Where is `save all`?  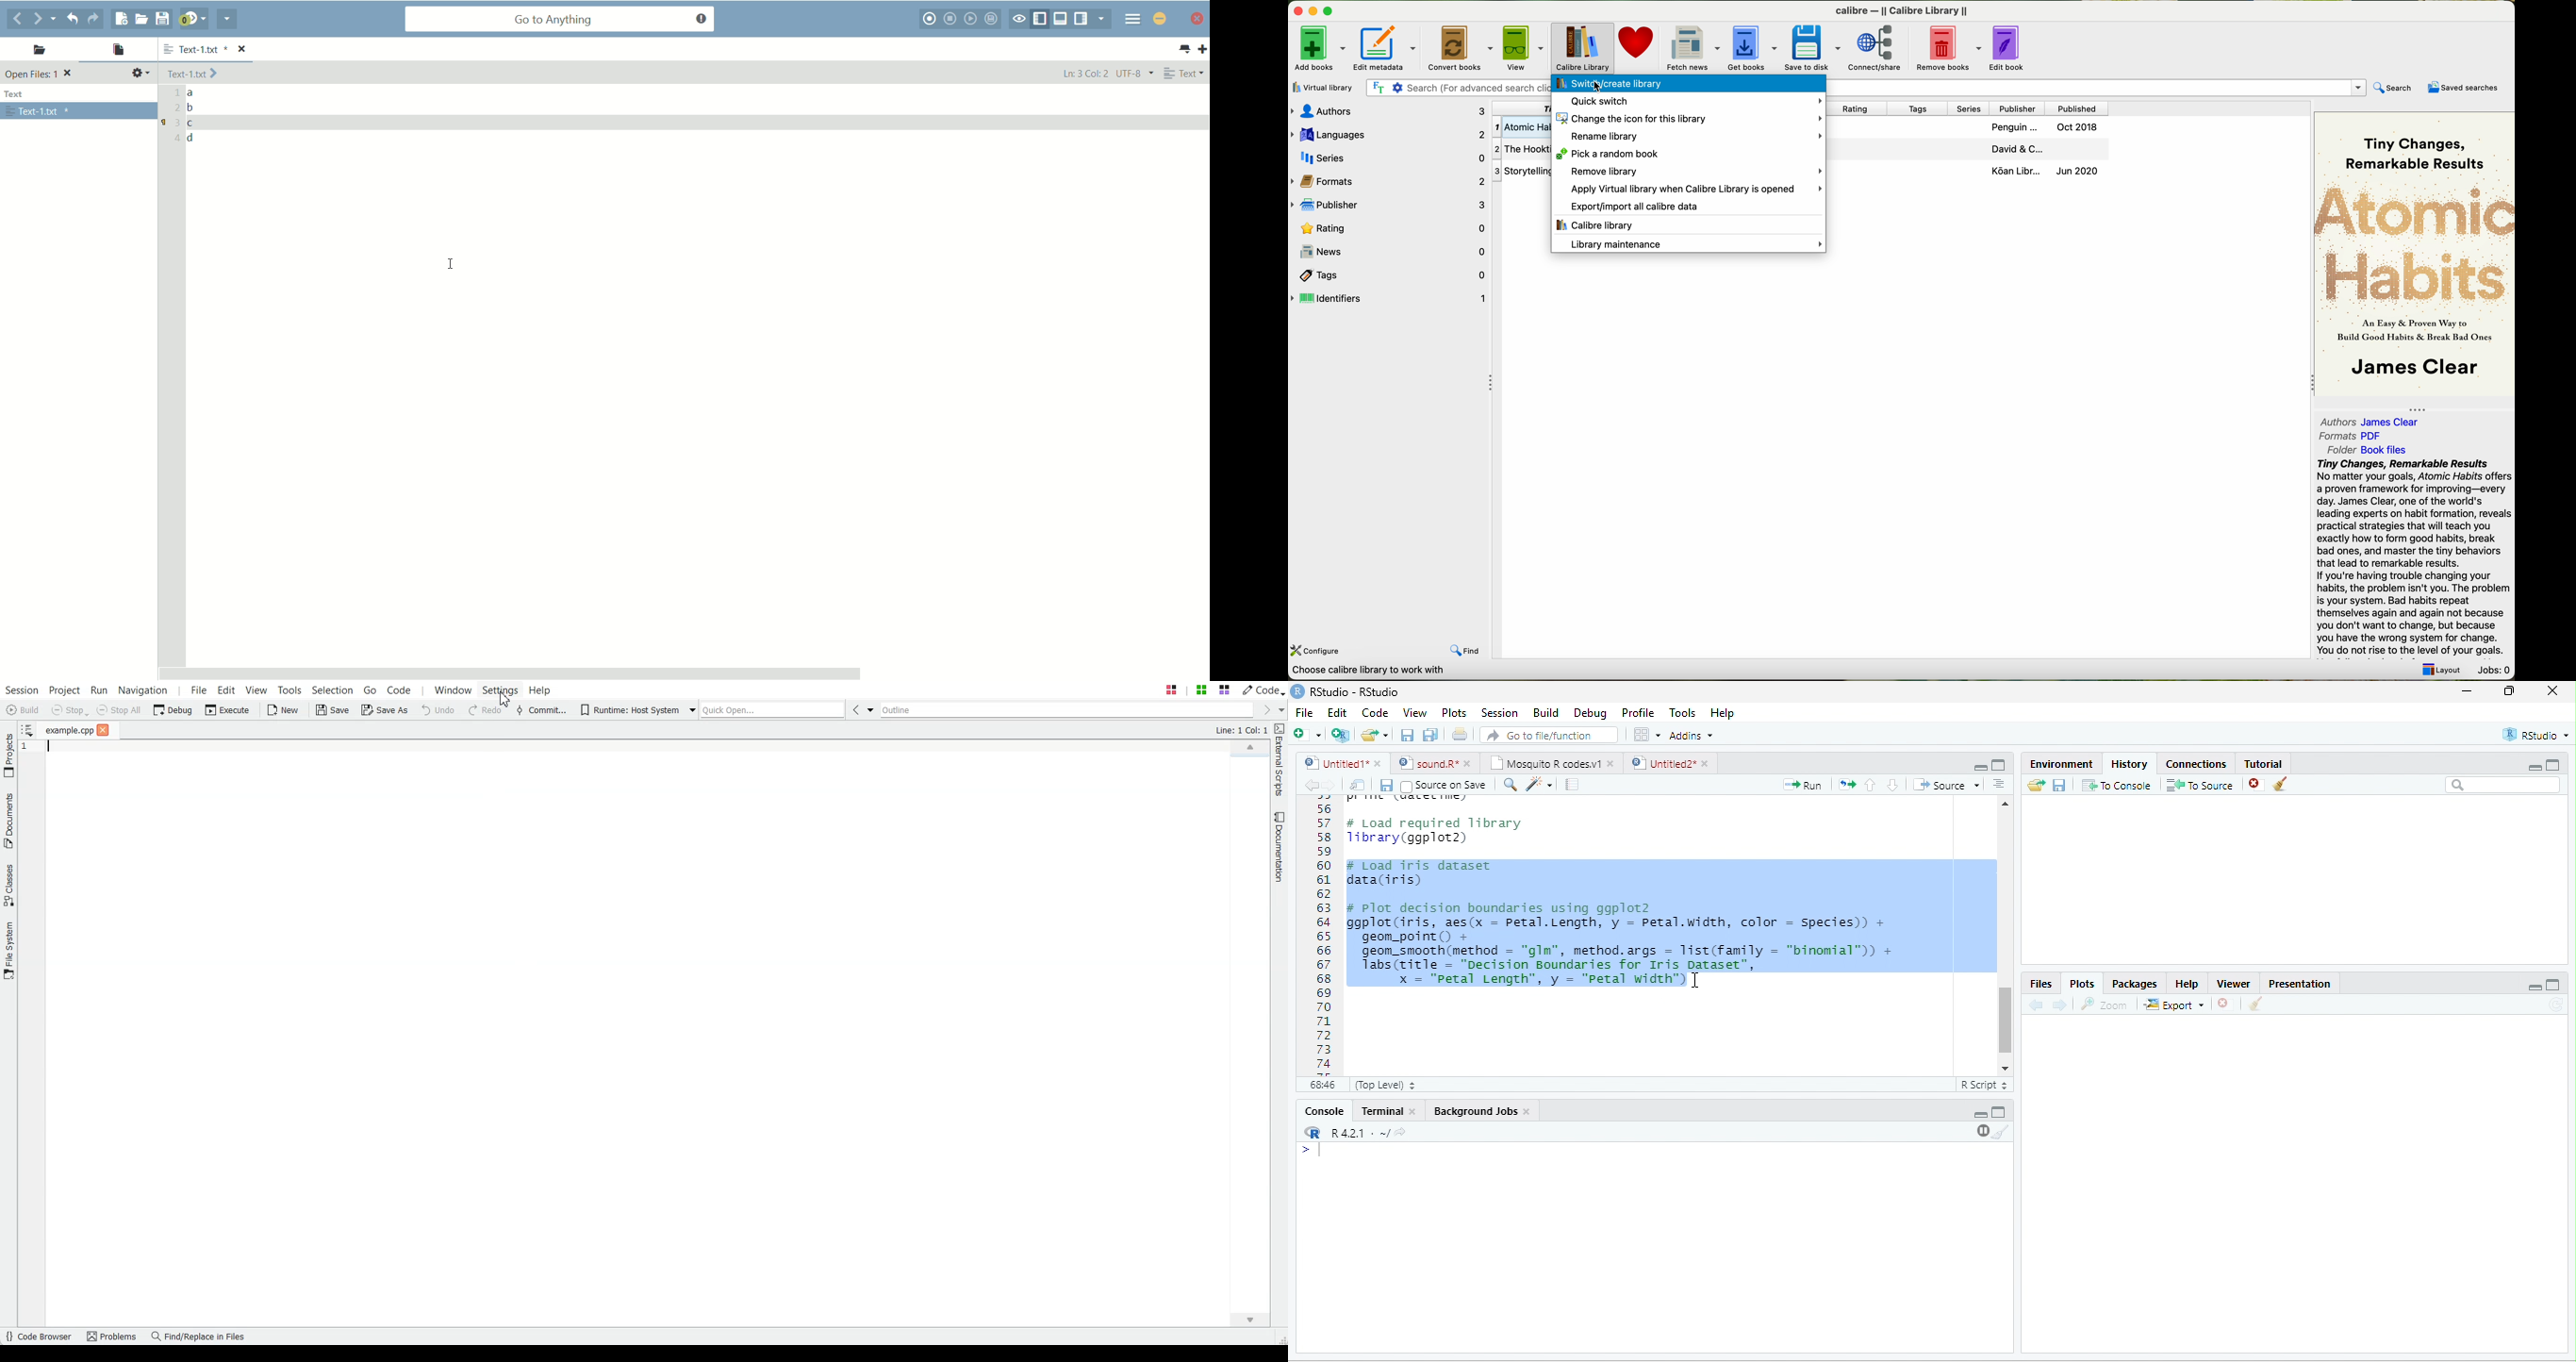 save all is located at coordinates (1429, 735).